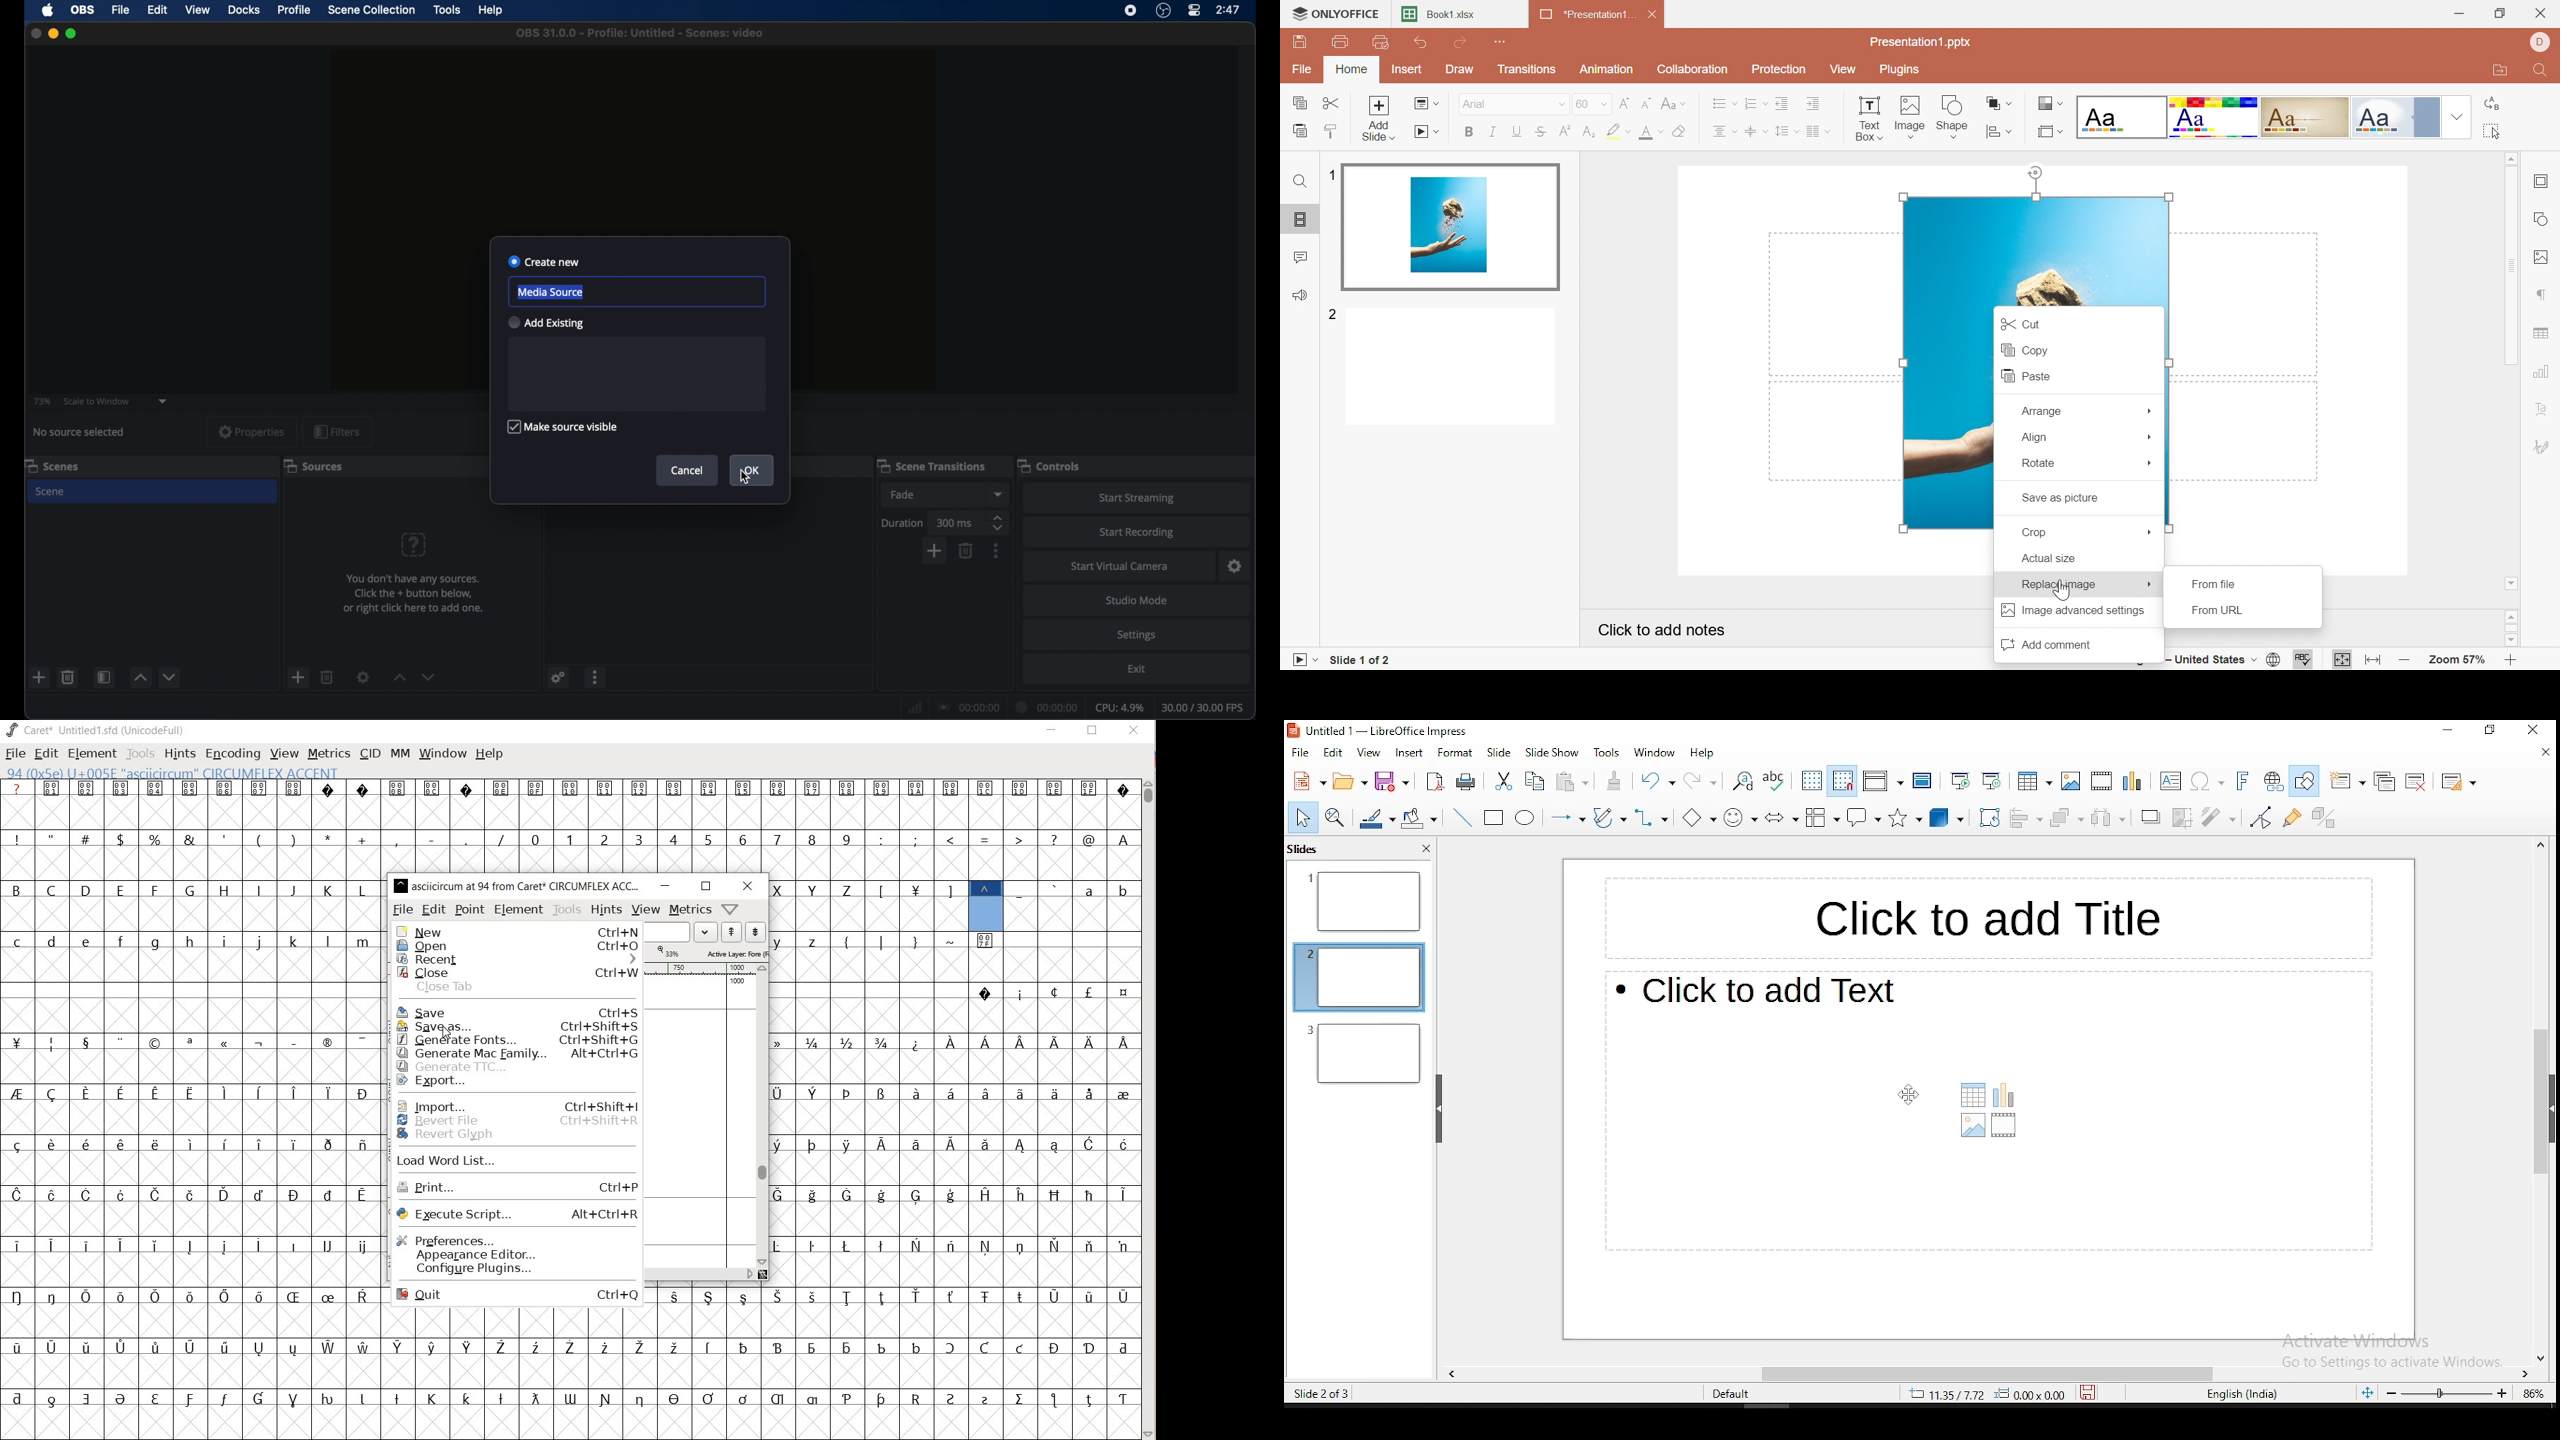 This screenshot has width=2576, height=1456. I want to click on Save as, so click(517, 1026).